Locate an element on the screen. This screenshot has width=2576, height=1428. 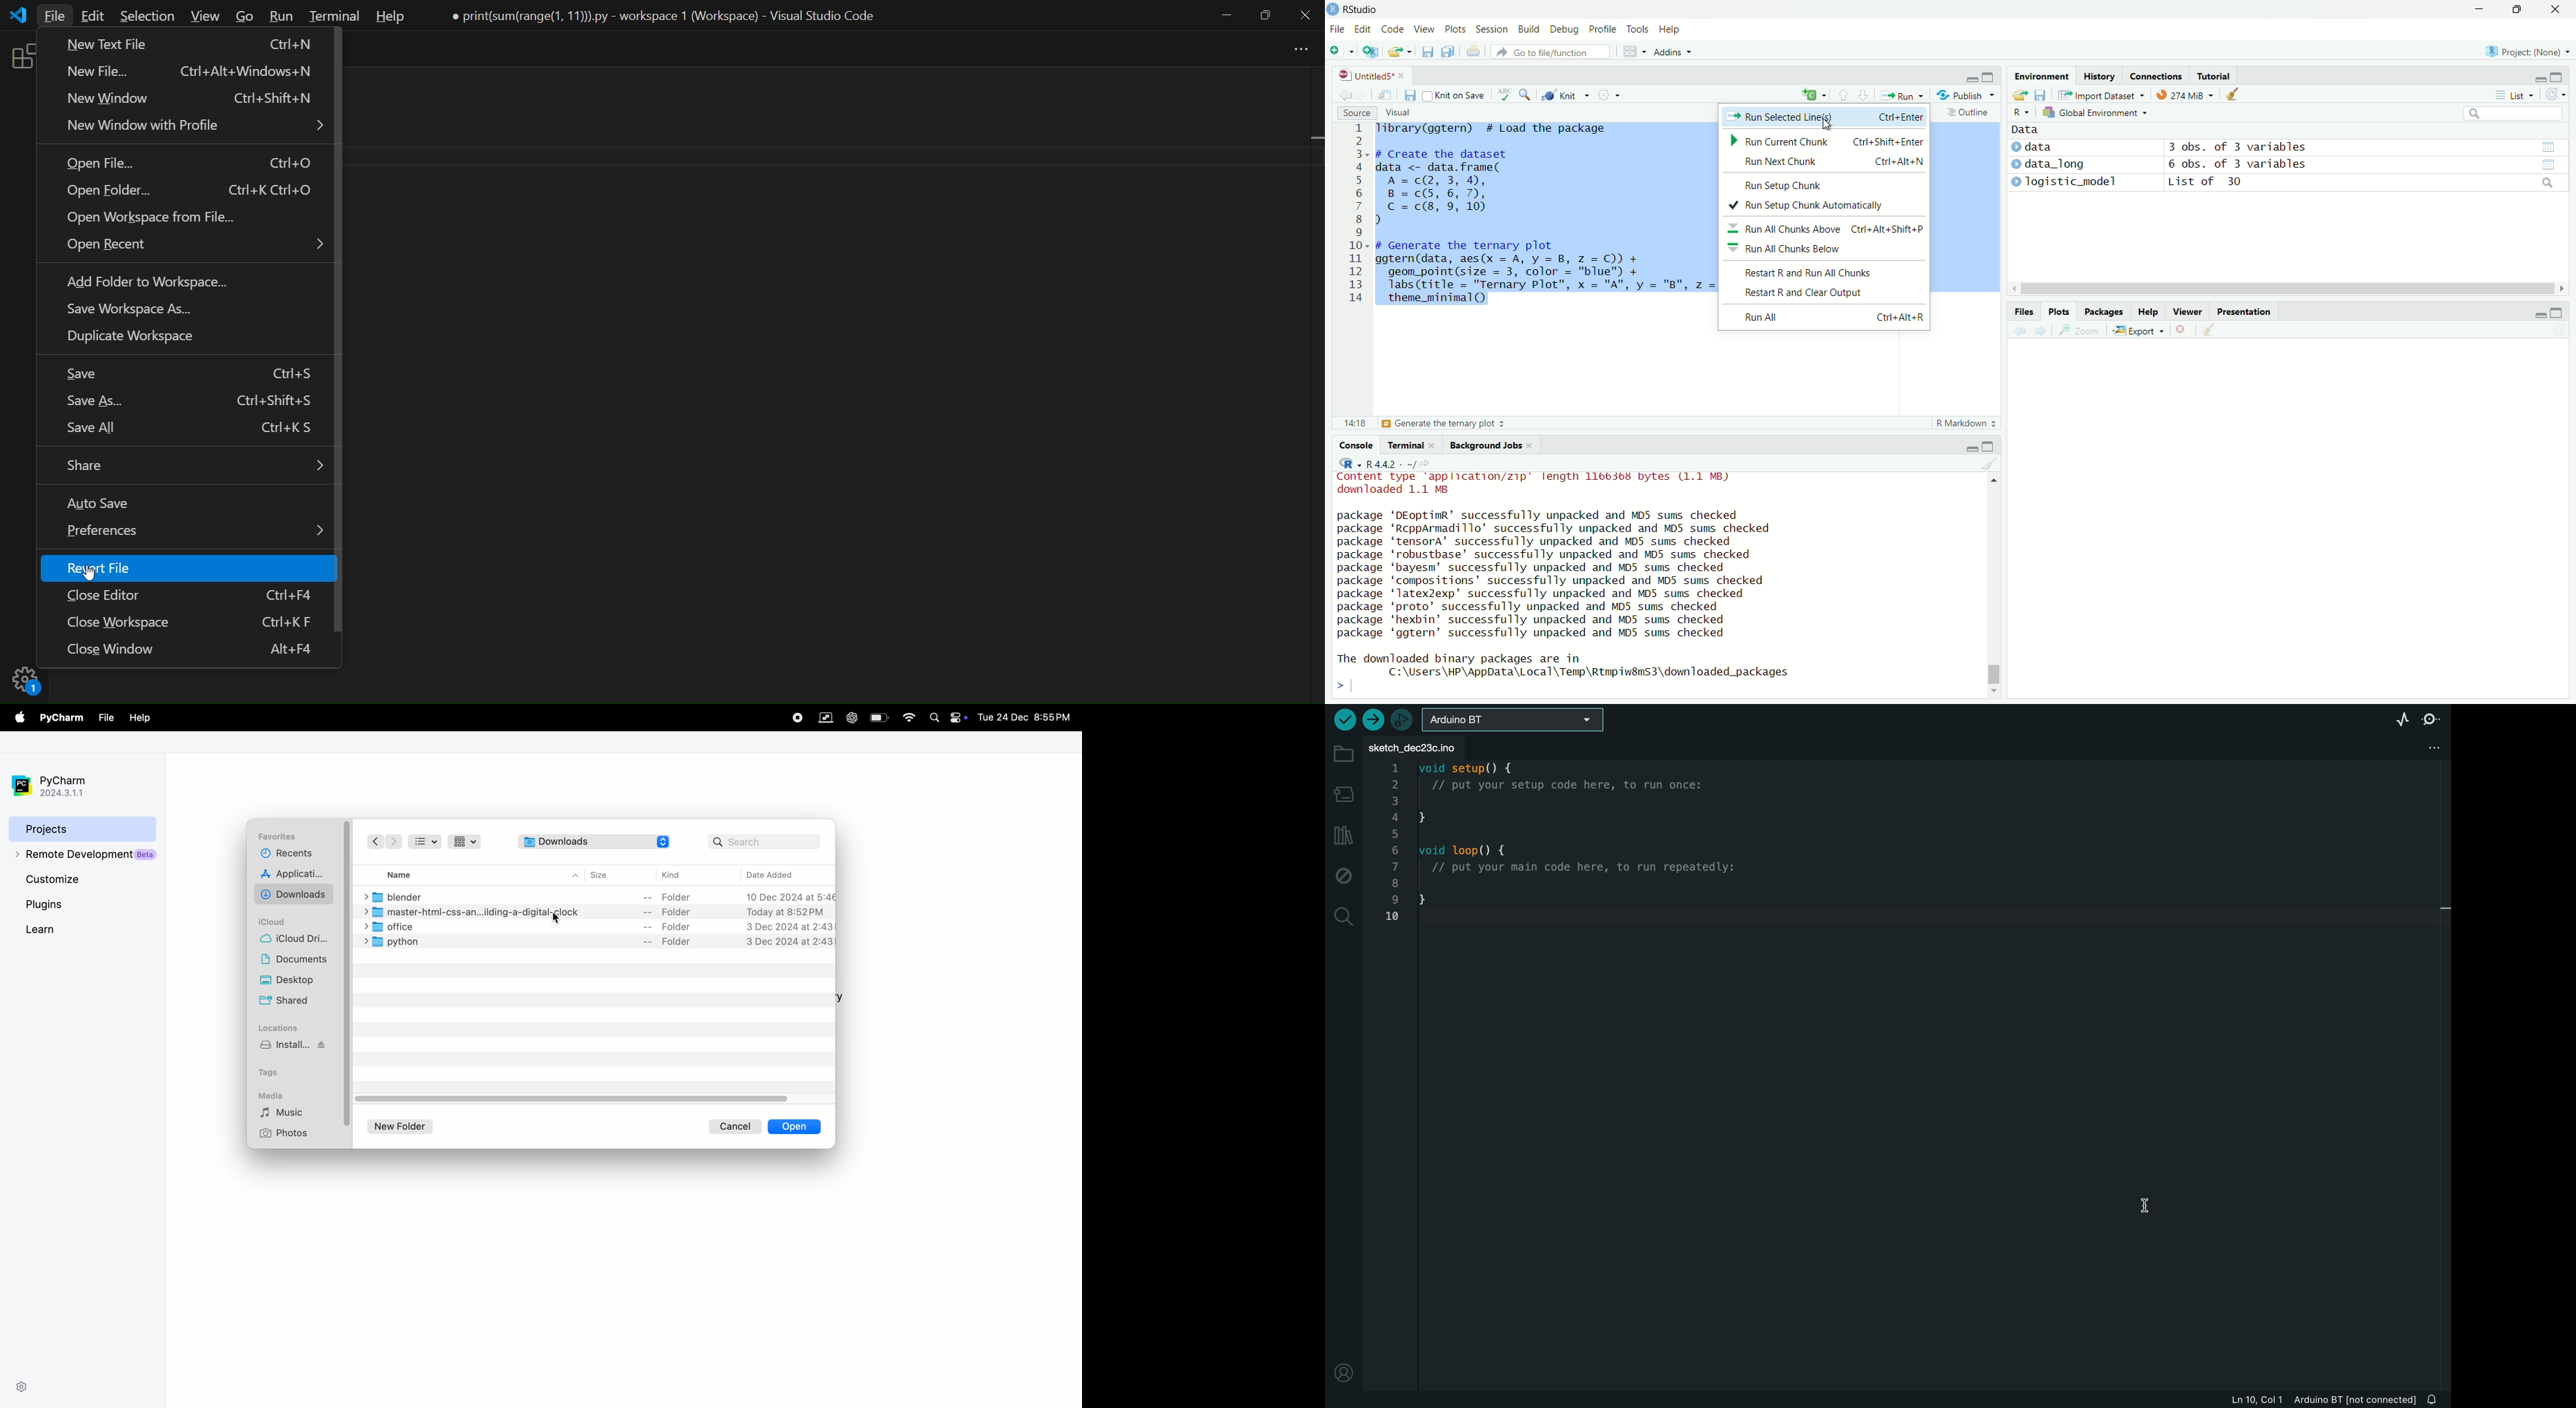
Restart R and Run All Chunks is located at coordinates (1814, 272).